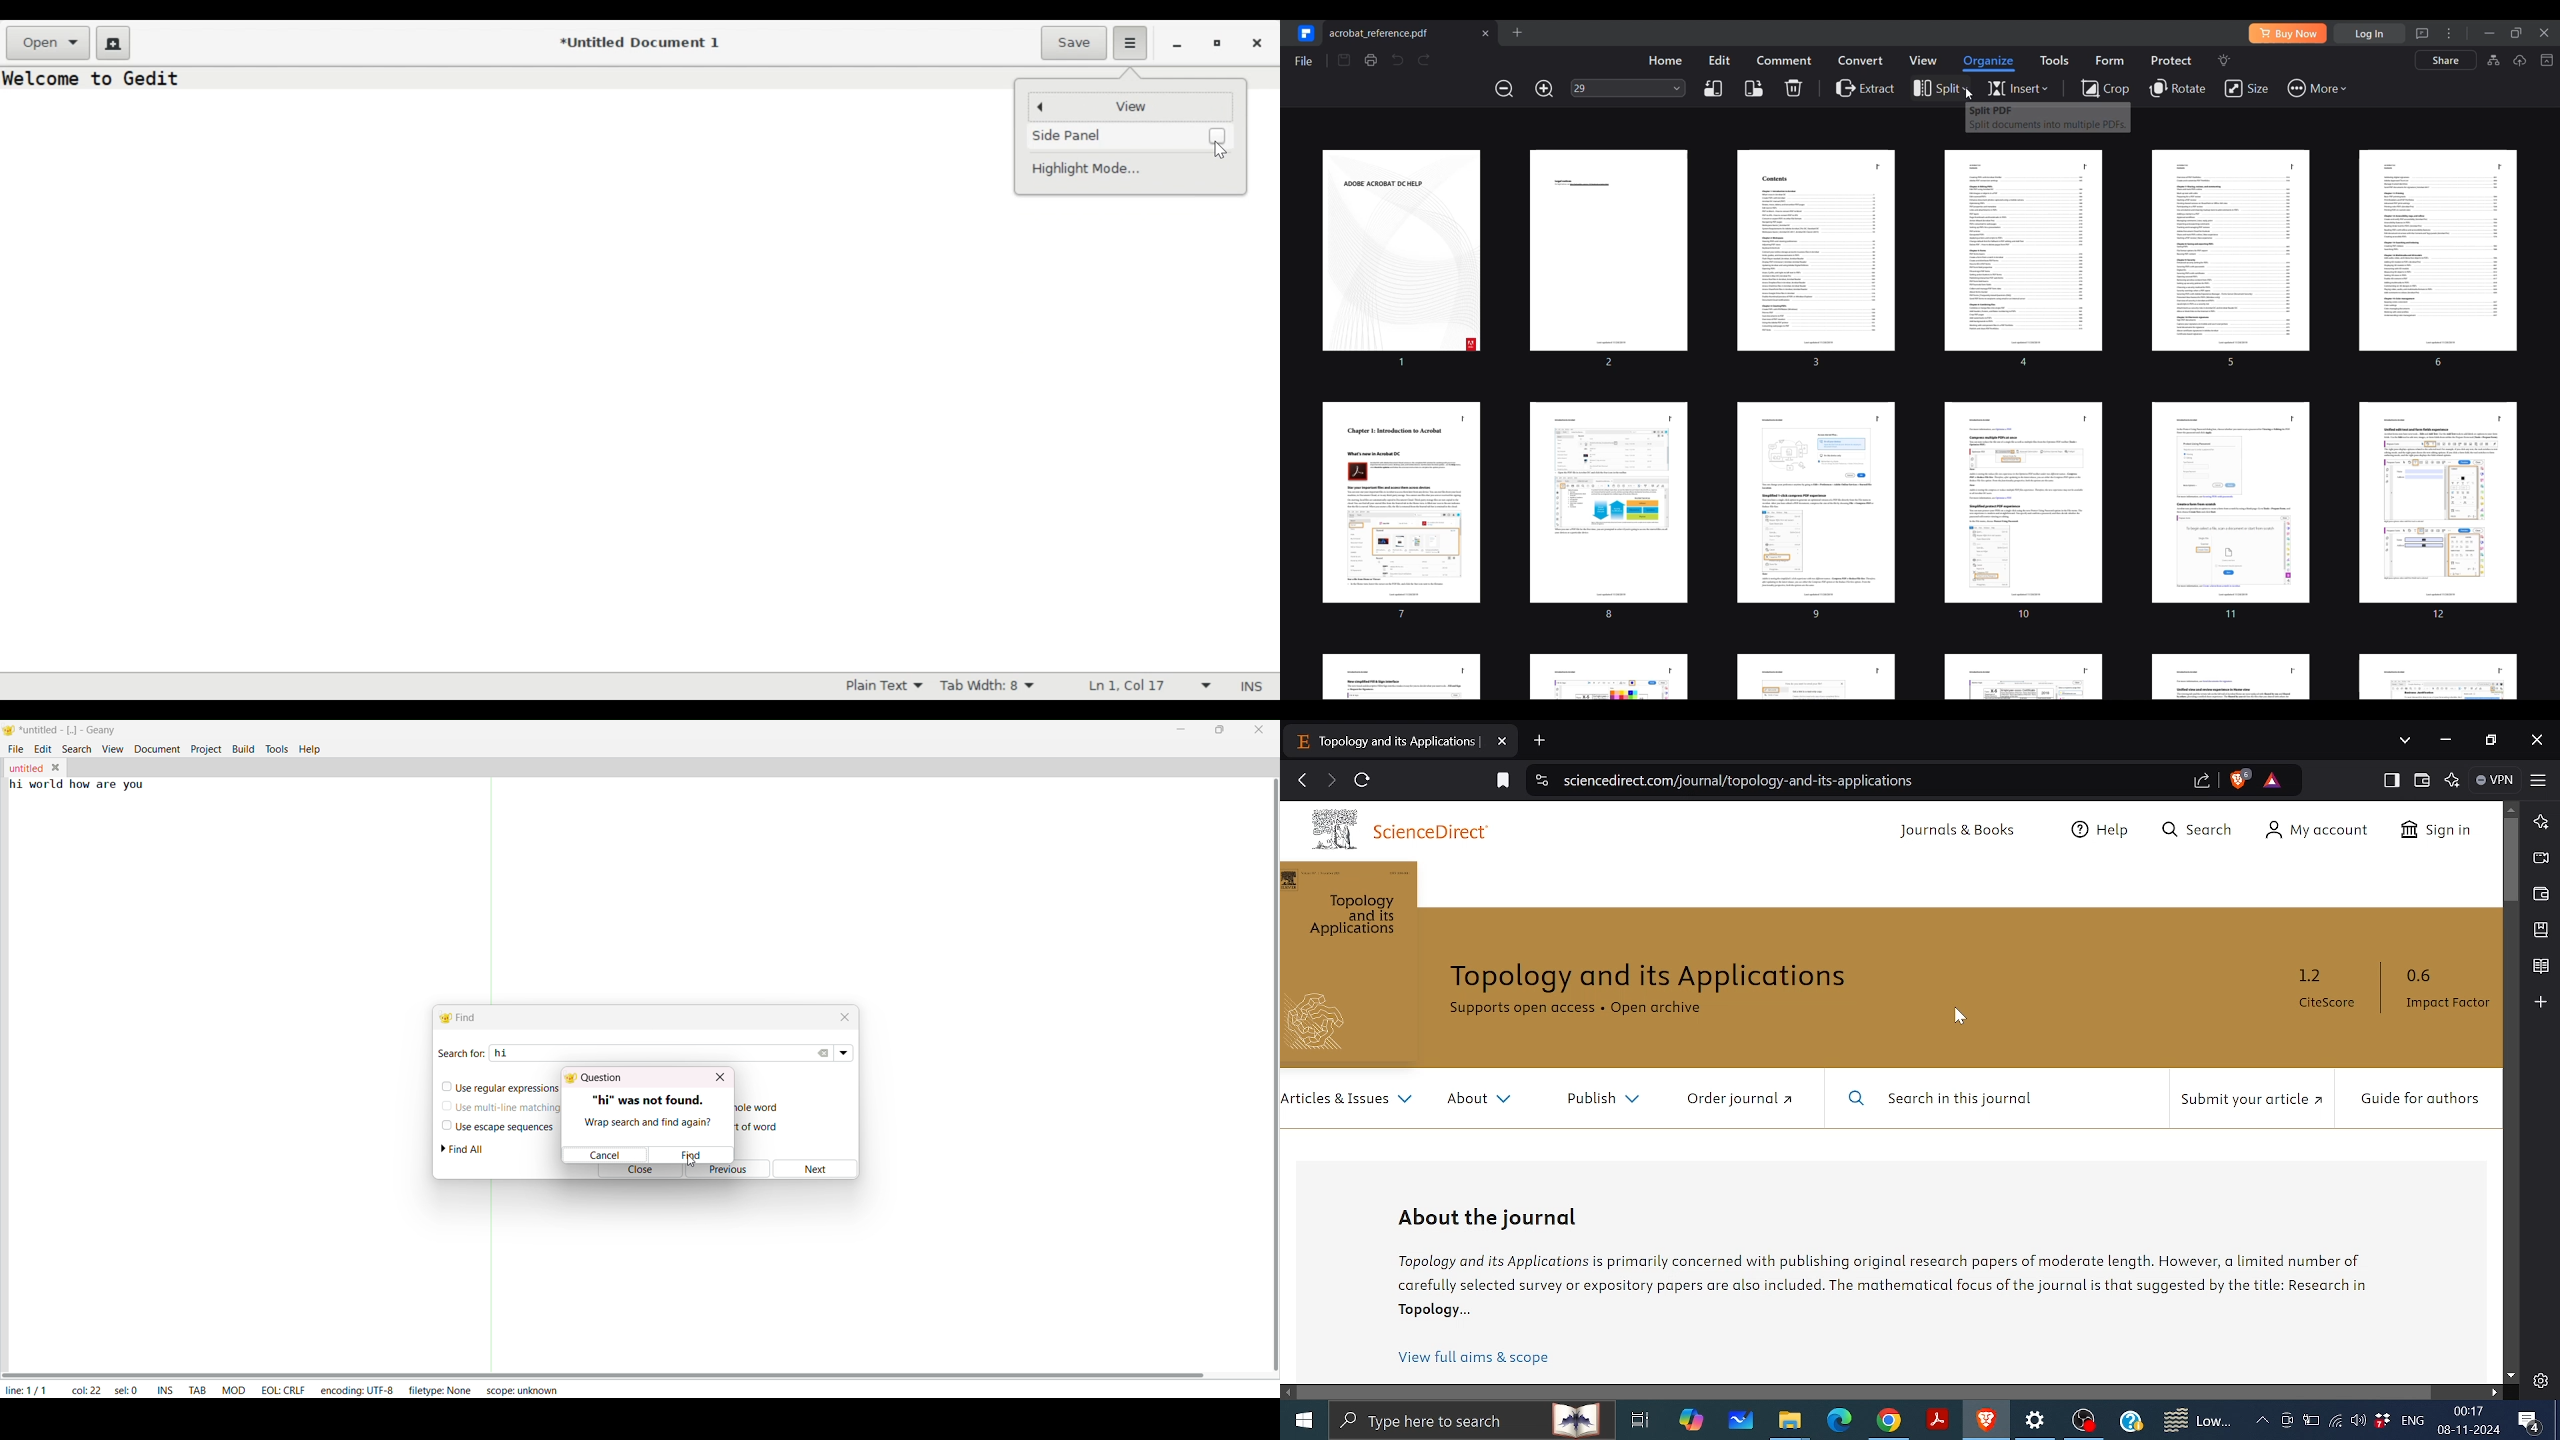 The image size is (2576, 1456). I want to click on Horizontal scrollbar, so click(1868, 1393).